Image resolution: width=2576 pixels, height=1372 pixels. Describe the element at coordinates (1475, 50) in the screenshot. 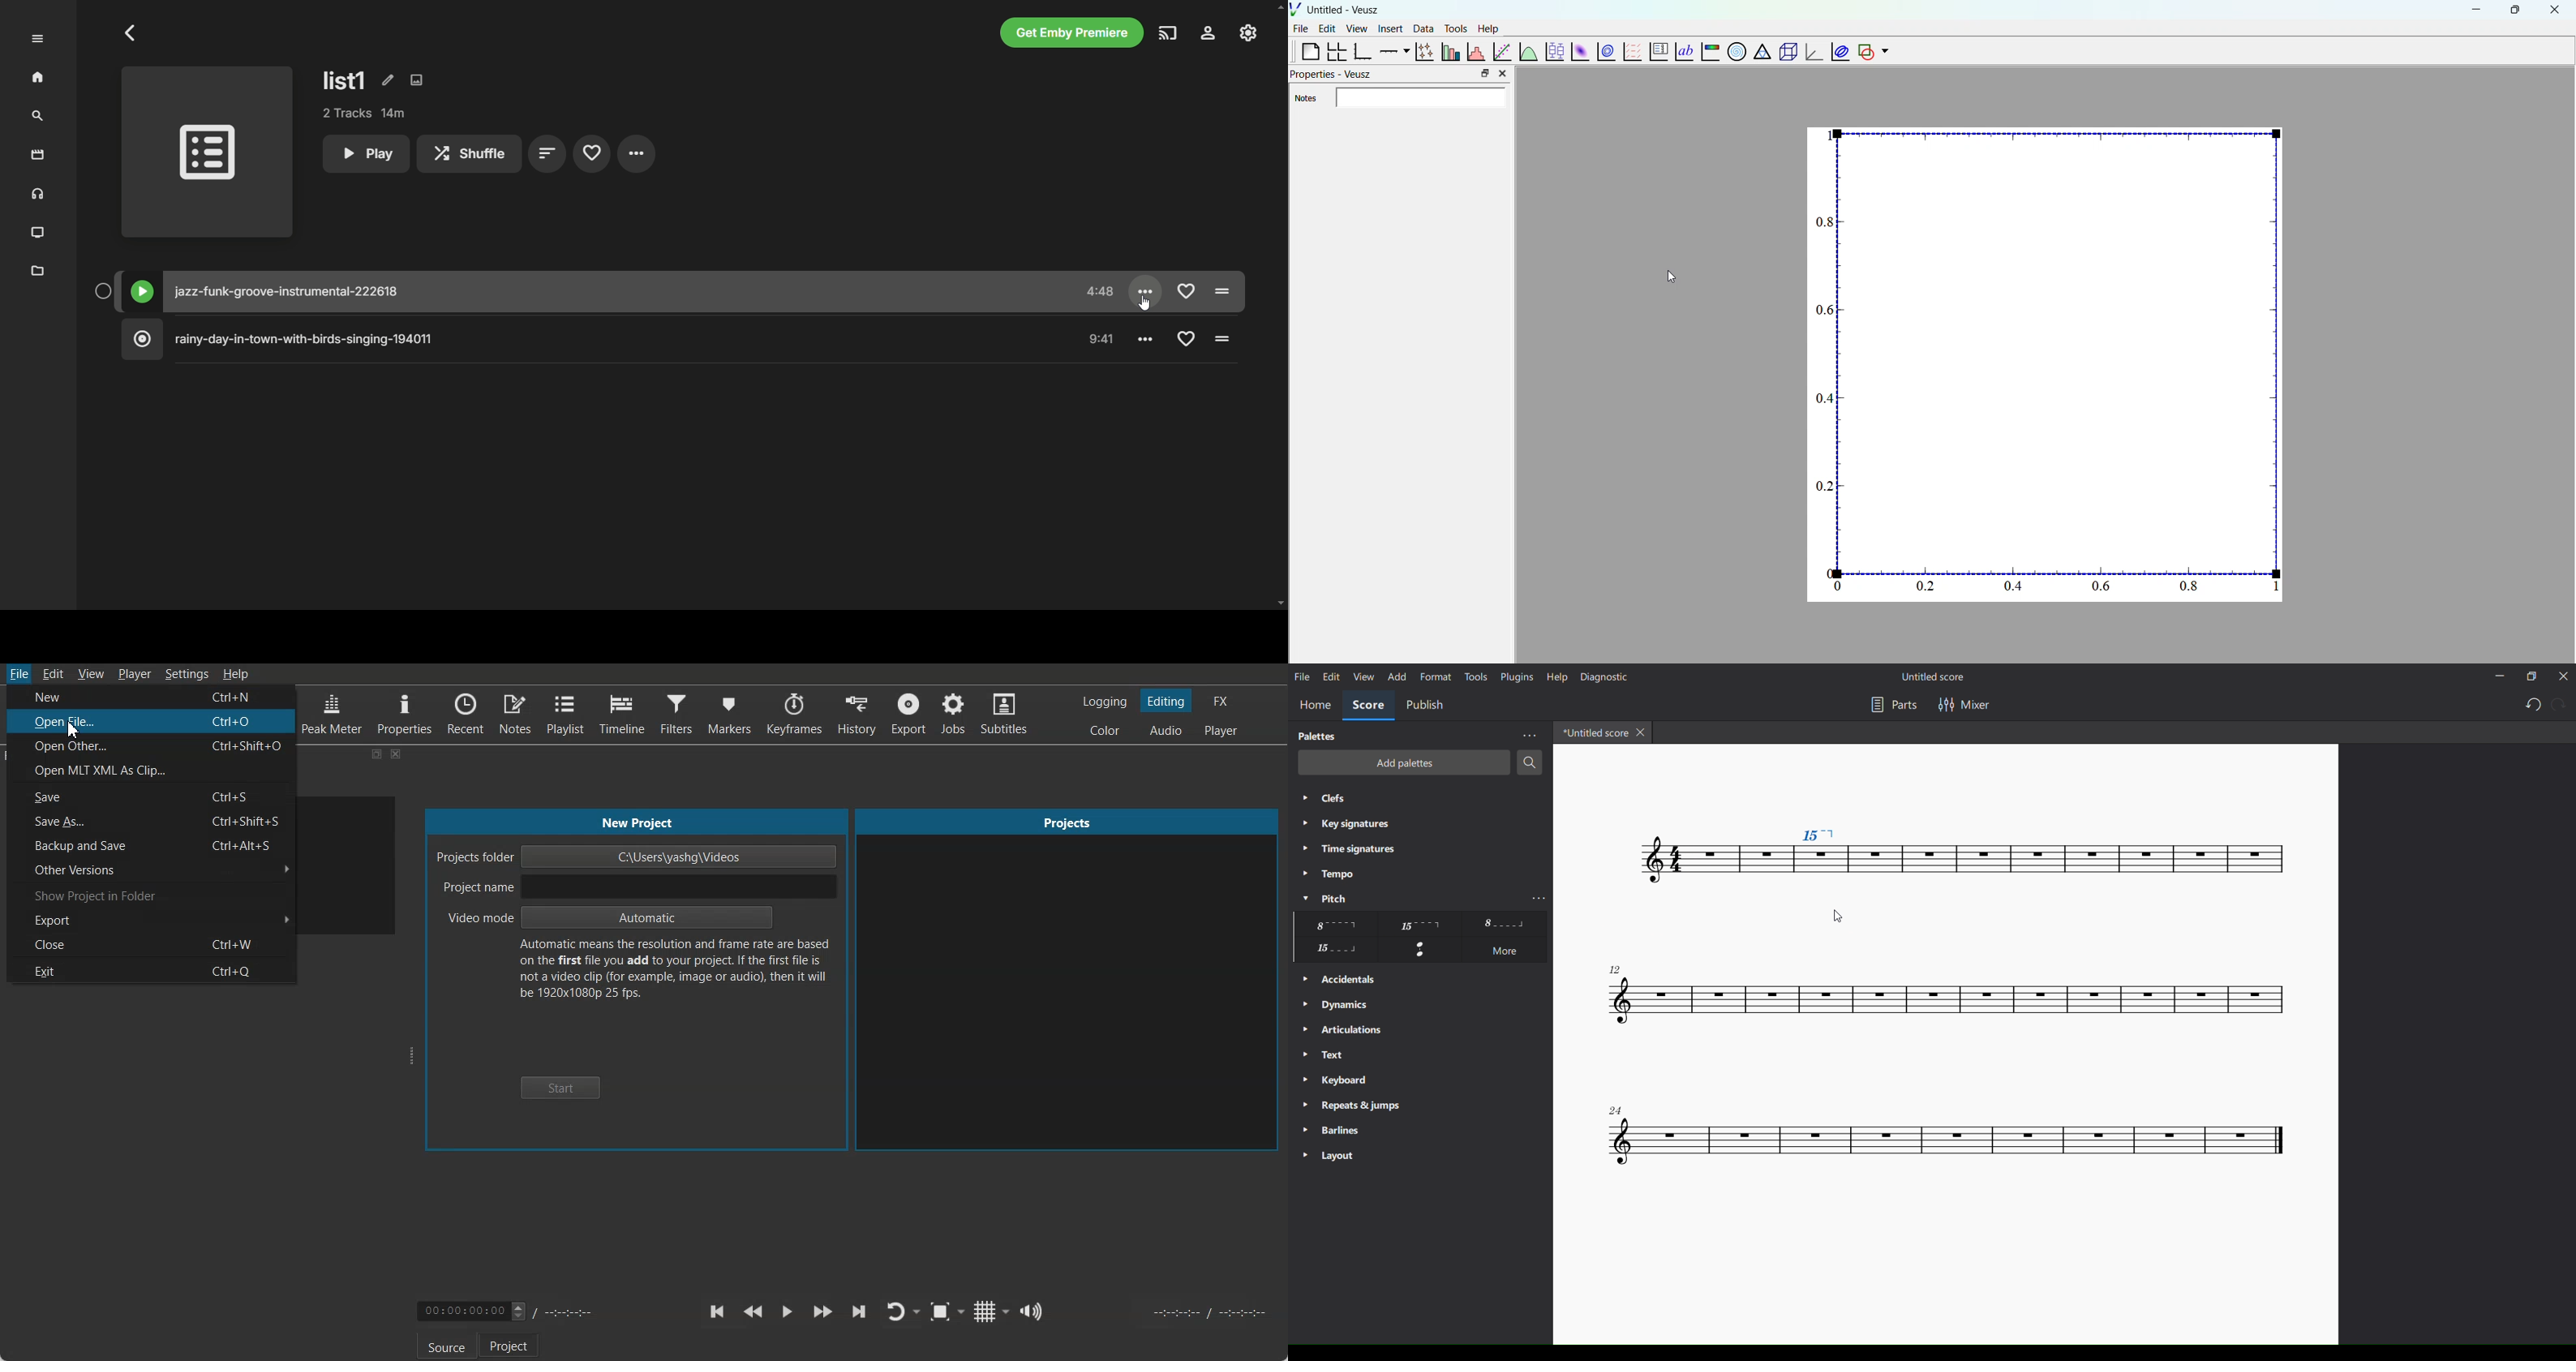

I see `Histogram of a dataset` at that location.